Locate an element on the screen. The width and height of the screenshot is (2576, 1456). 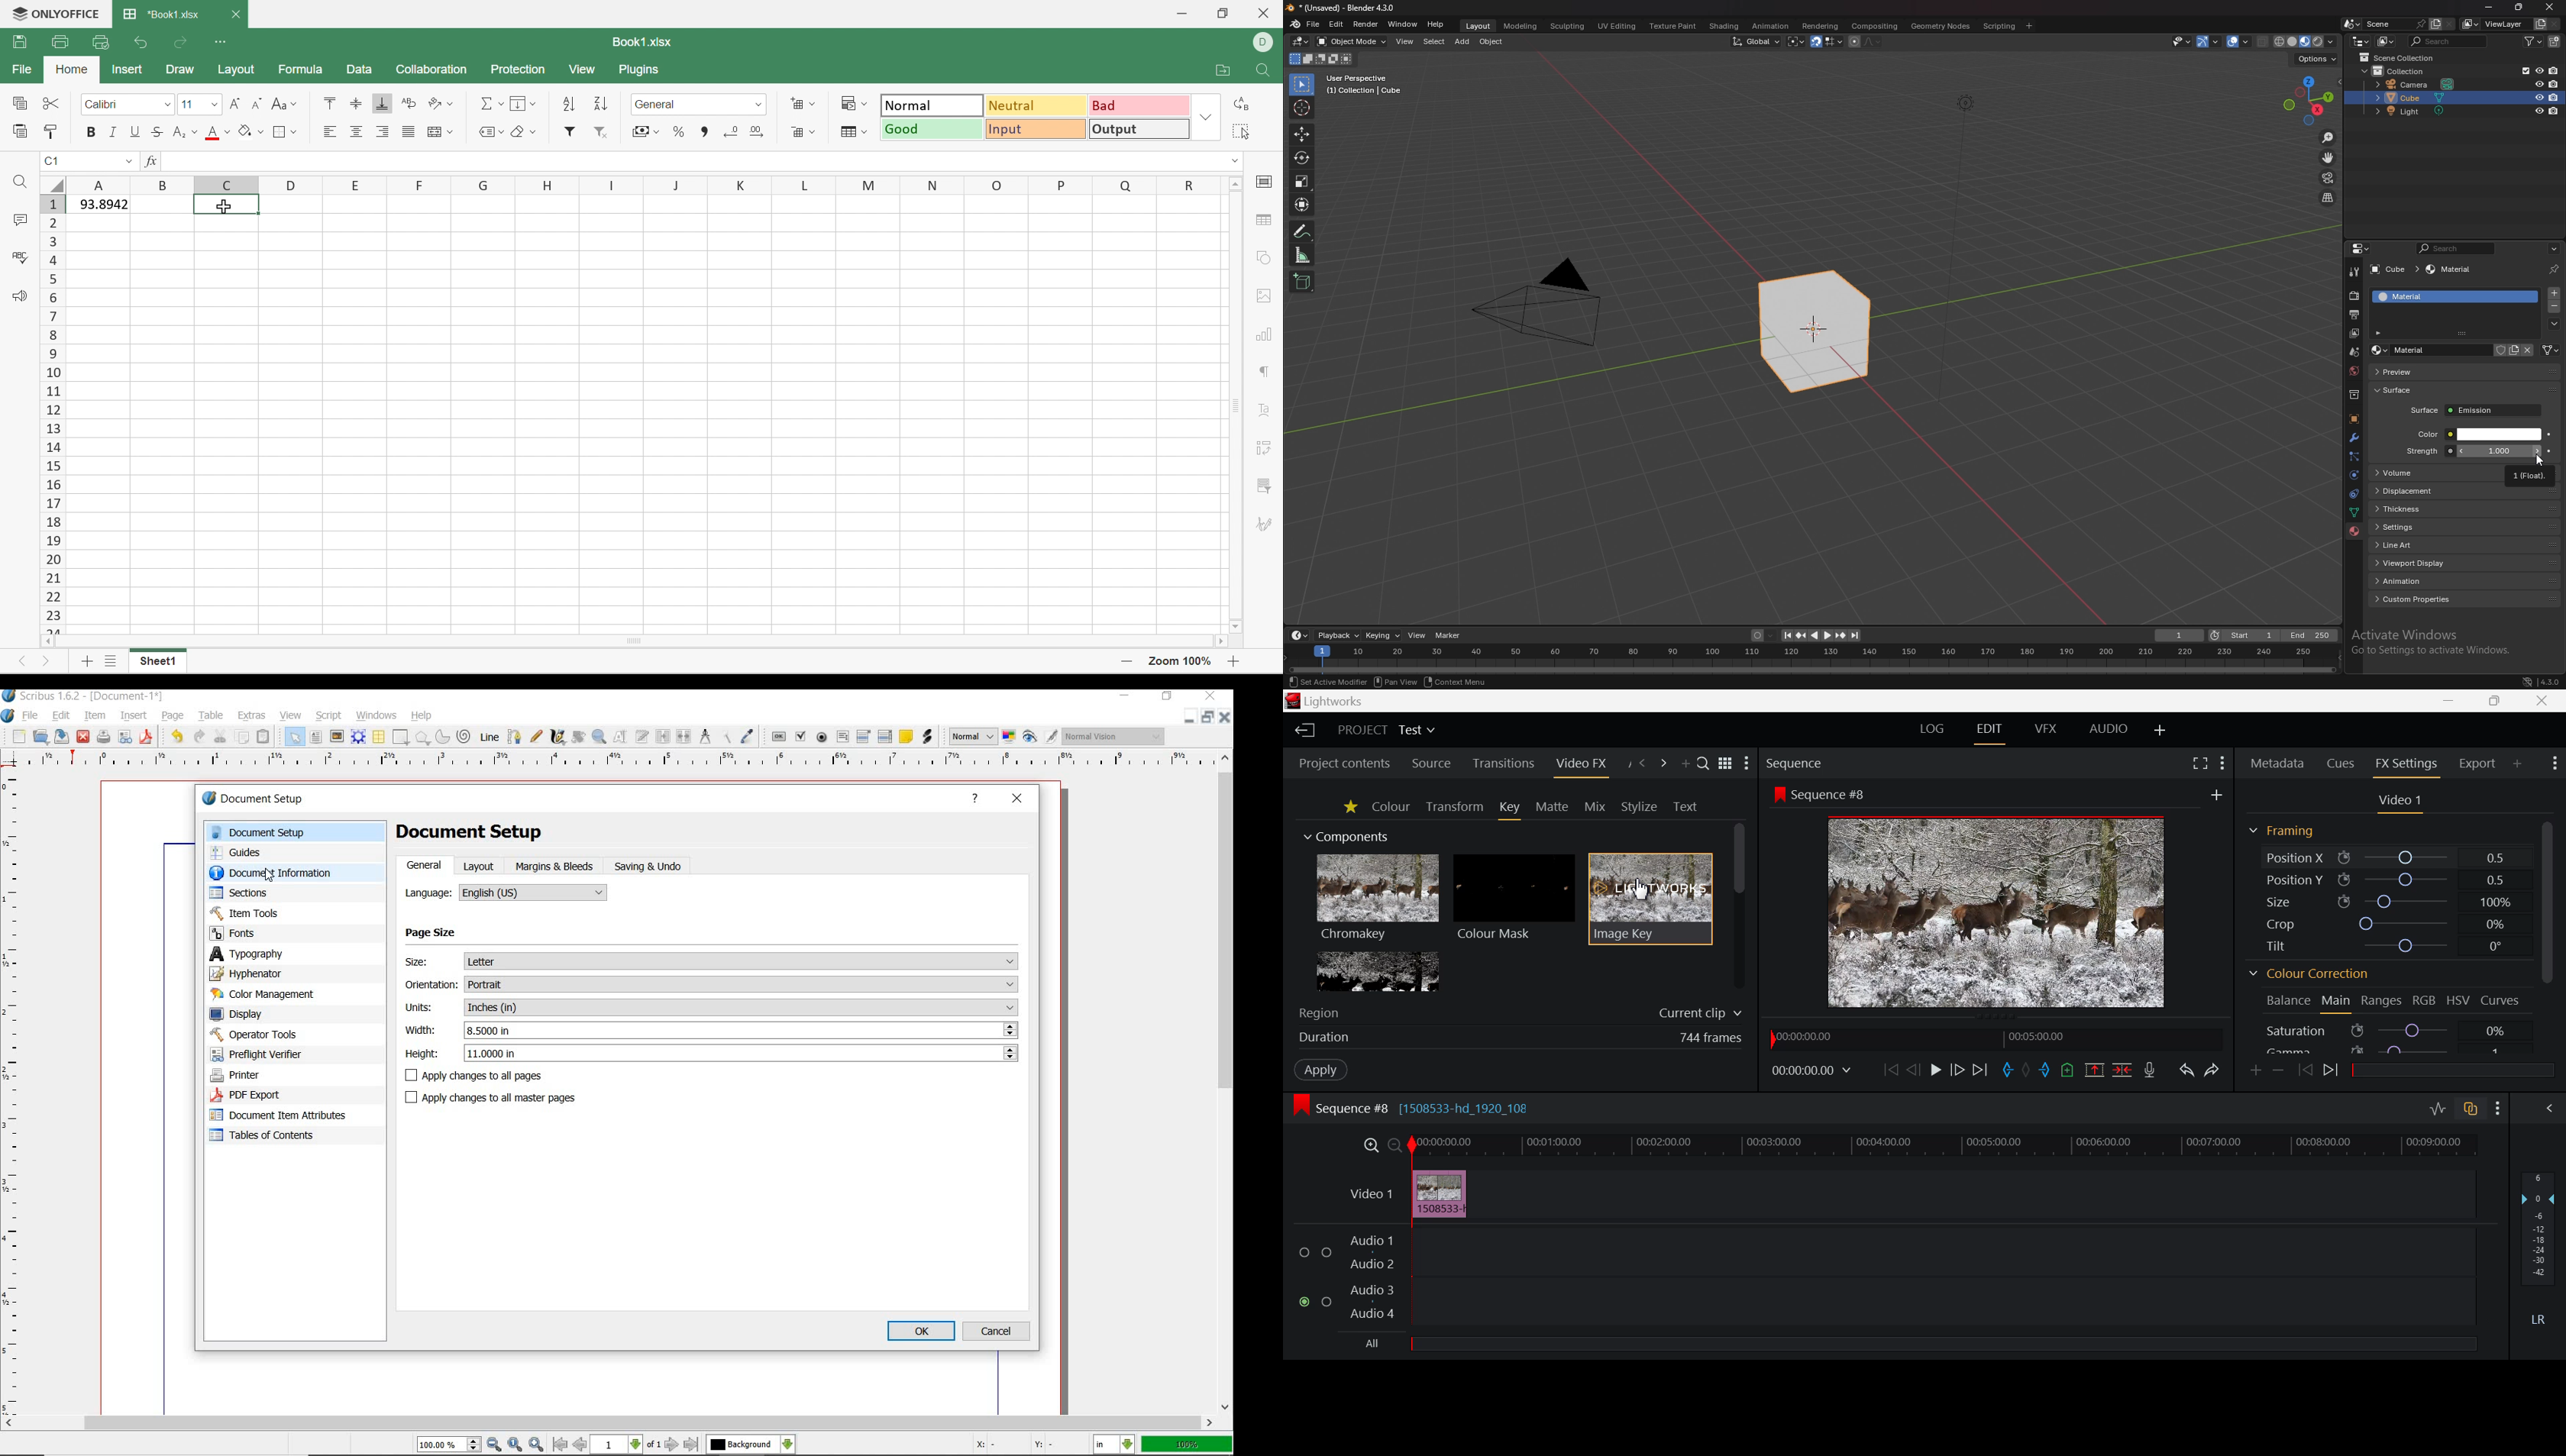
preflight verifier is located at coordinates (125, 738).